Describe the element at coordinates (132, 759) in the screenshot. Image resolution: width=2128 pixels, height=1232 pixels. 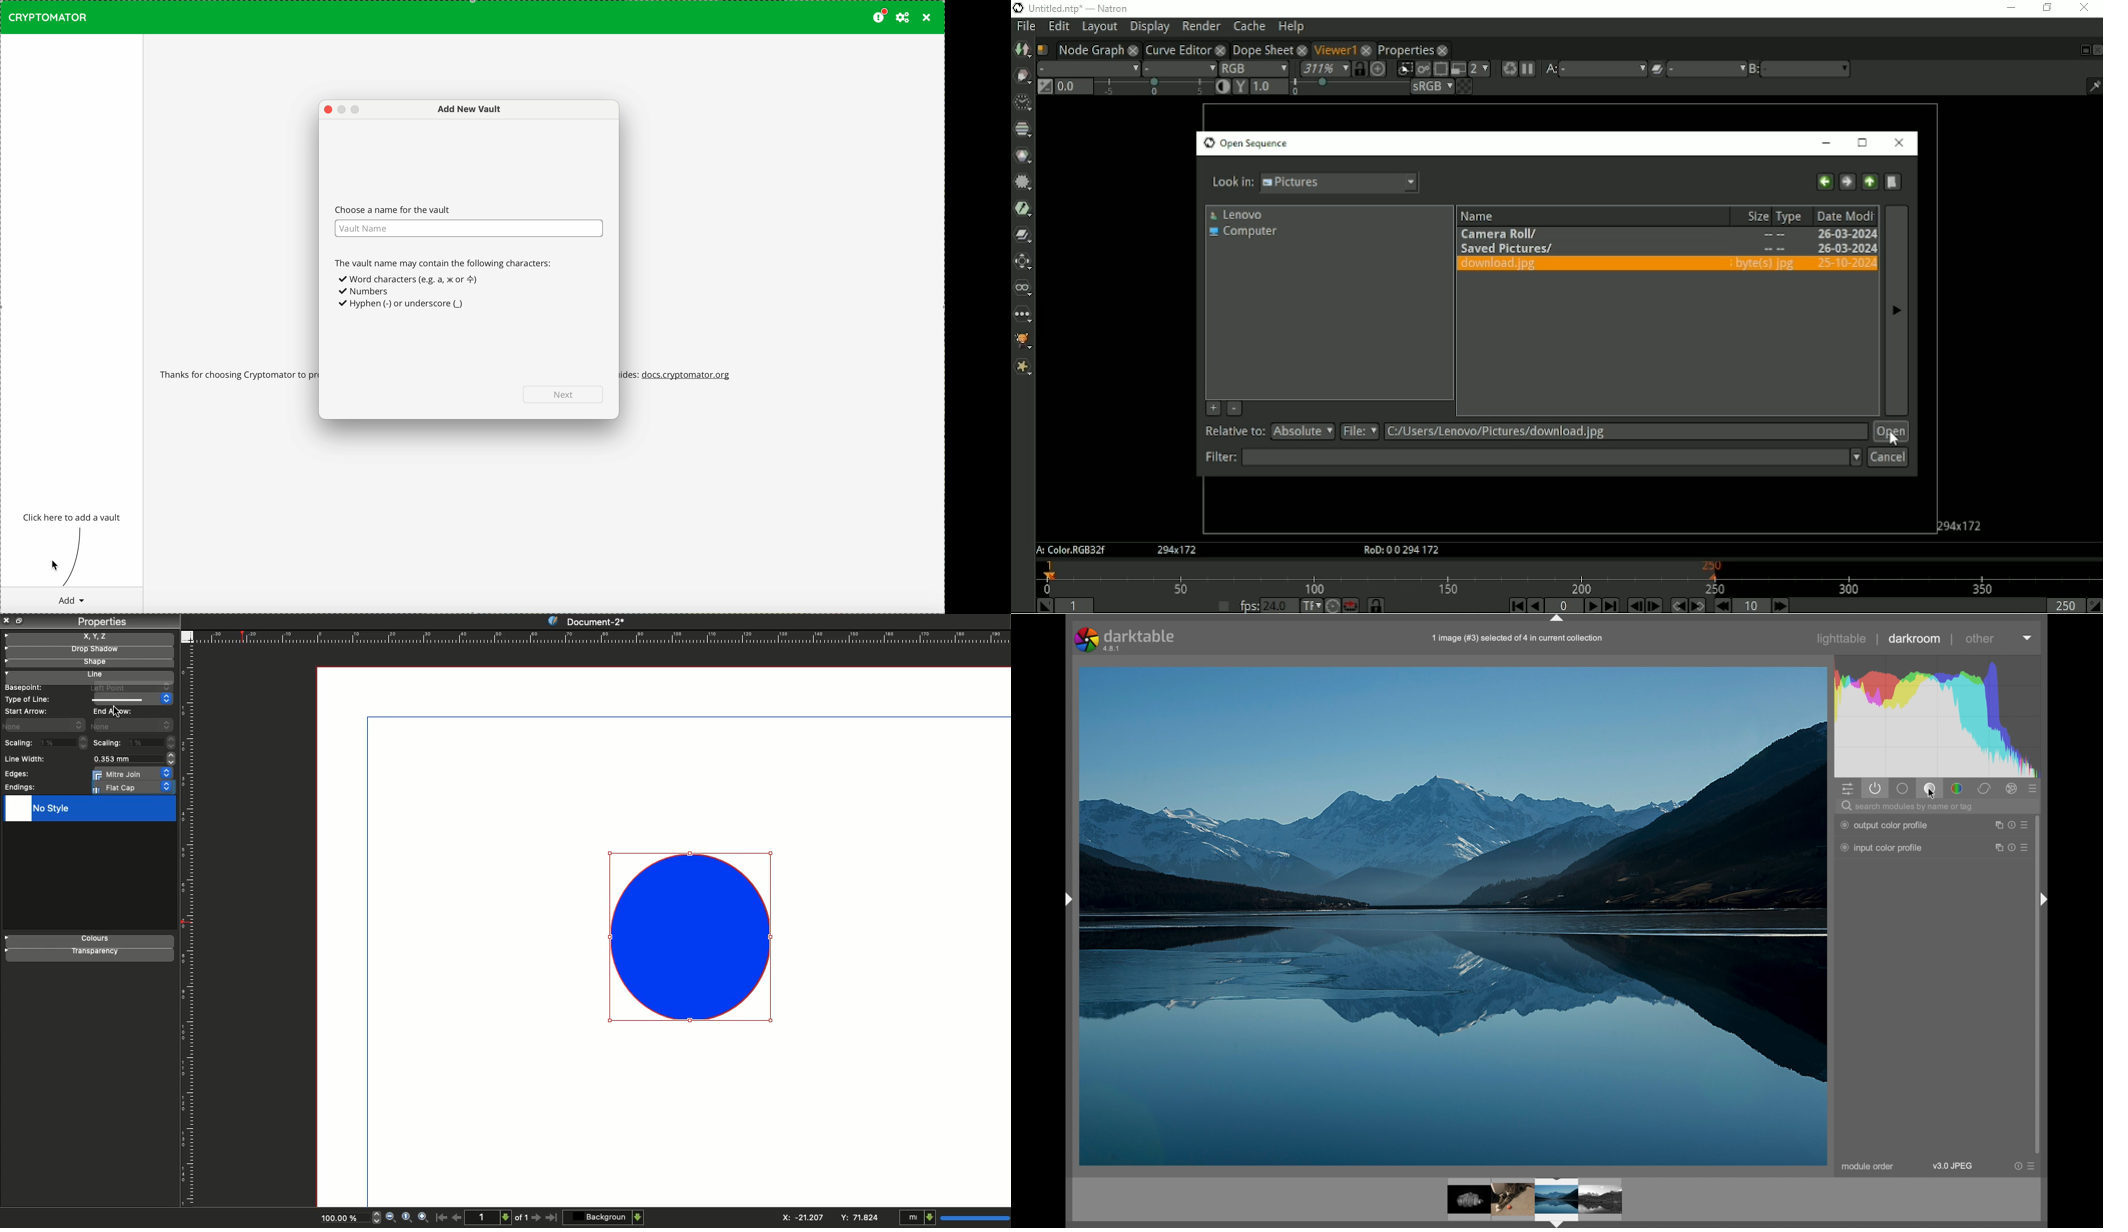
I see `0.353` at that location.